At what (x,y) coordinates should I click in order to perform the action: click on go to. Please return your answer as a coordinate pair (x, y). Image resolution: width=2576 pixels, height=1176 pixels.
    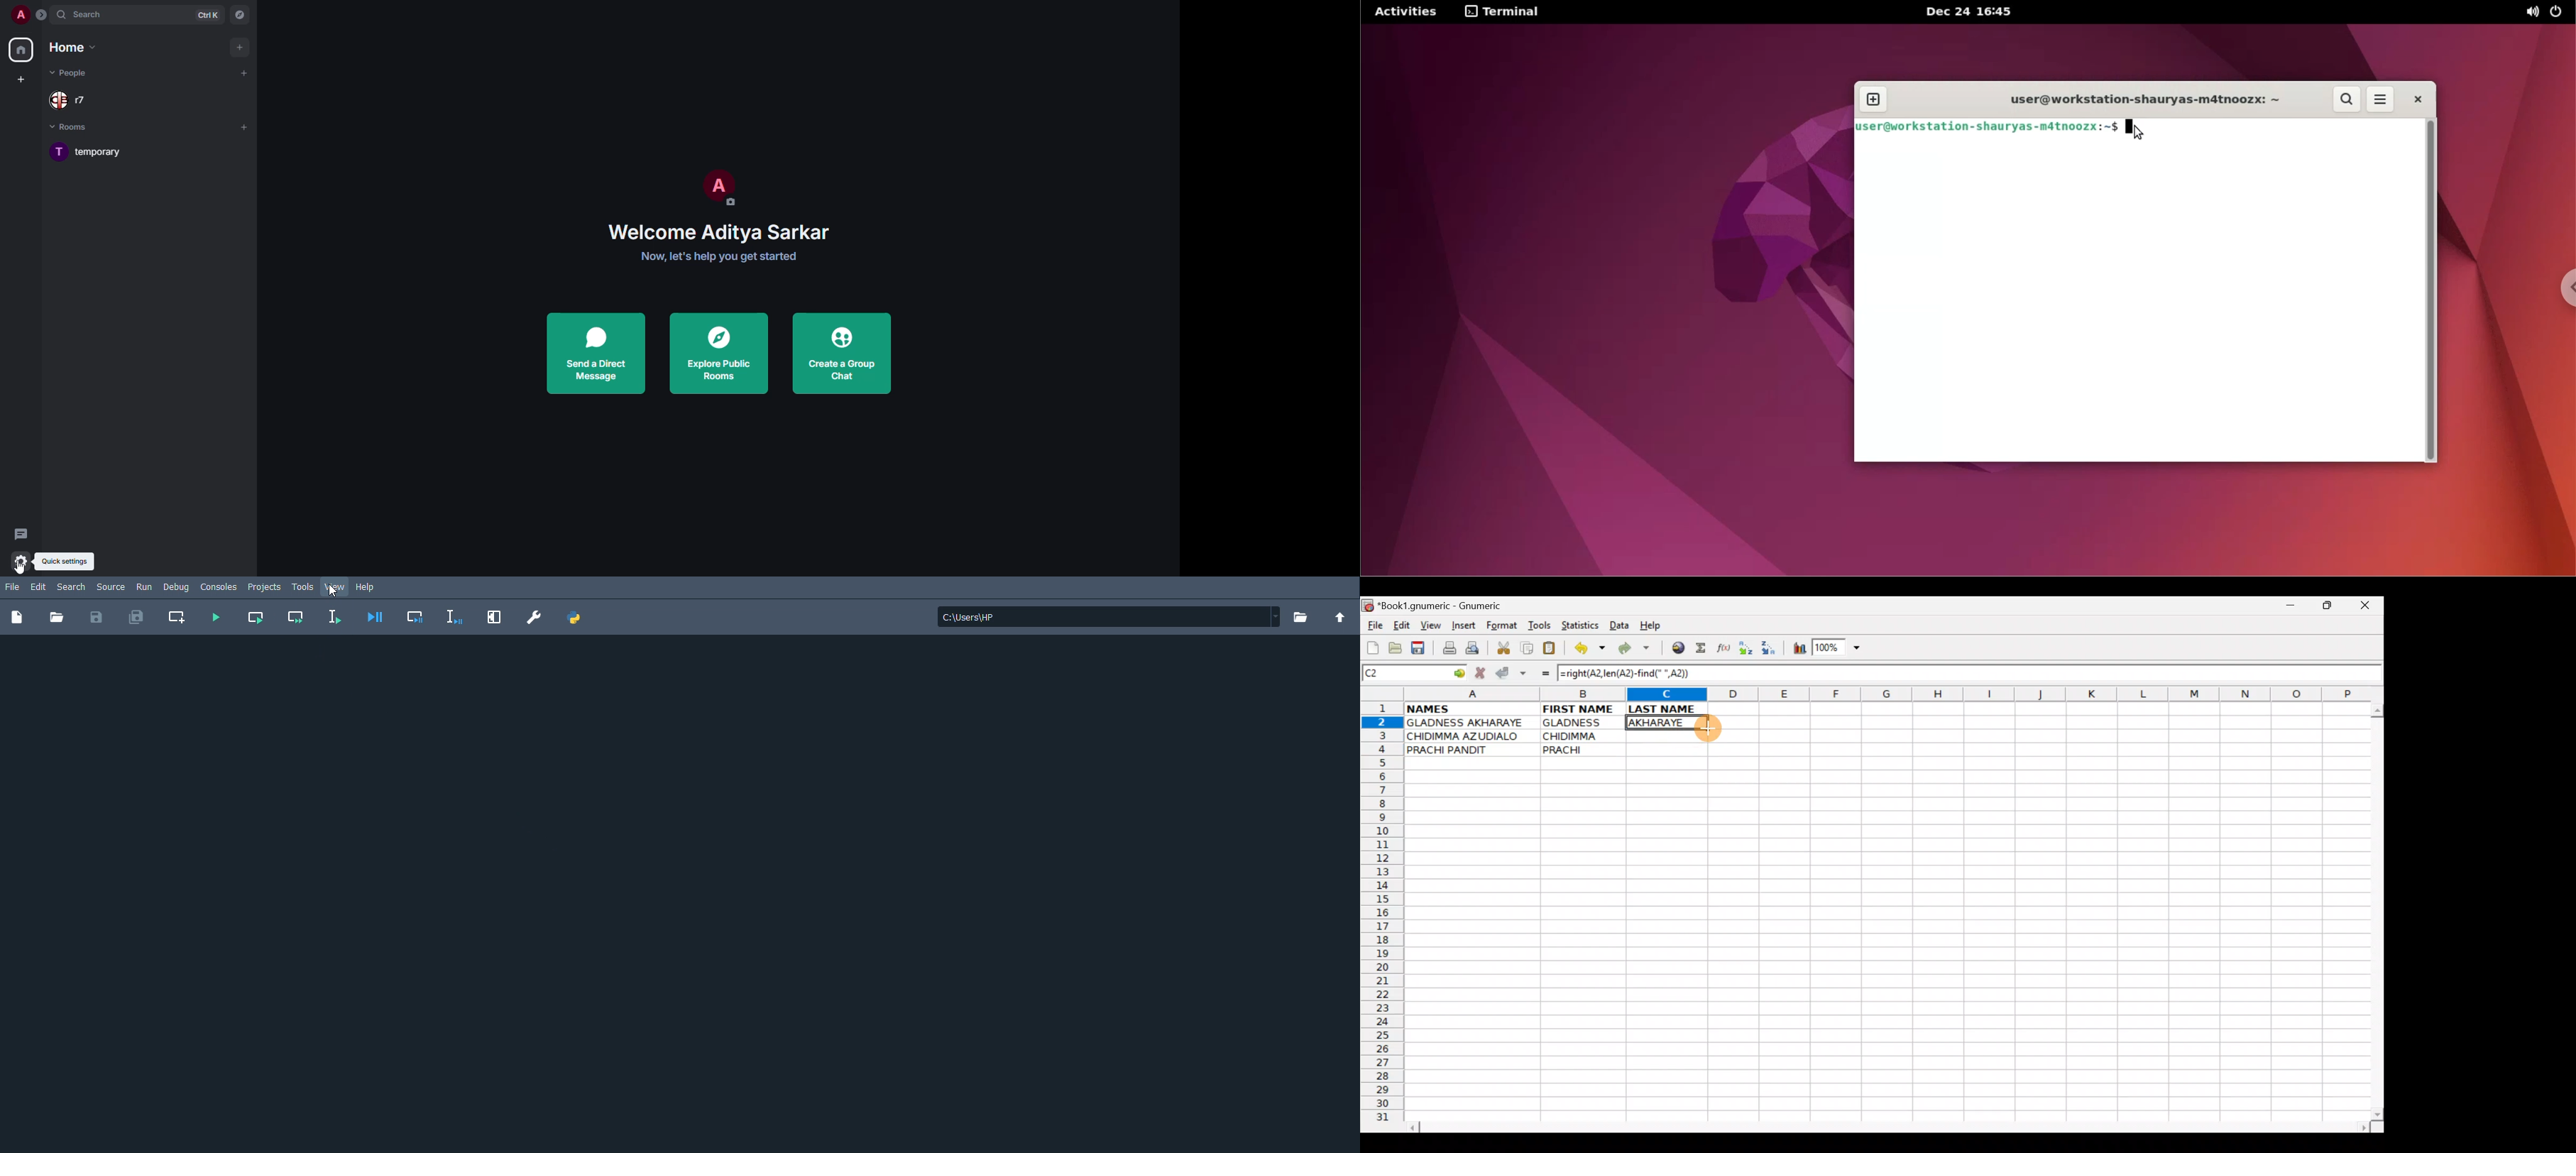
    Looking at the image, I should click on (1458, 672).